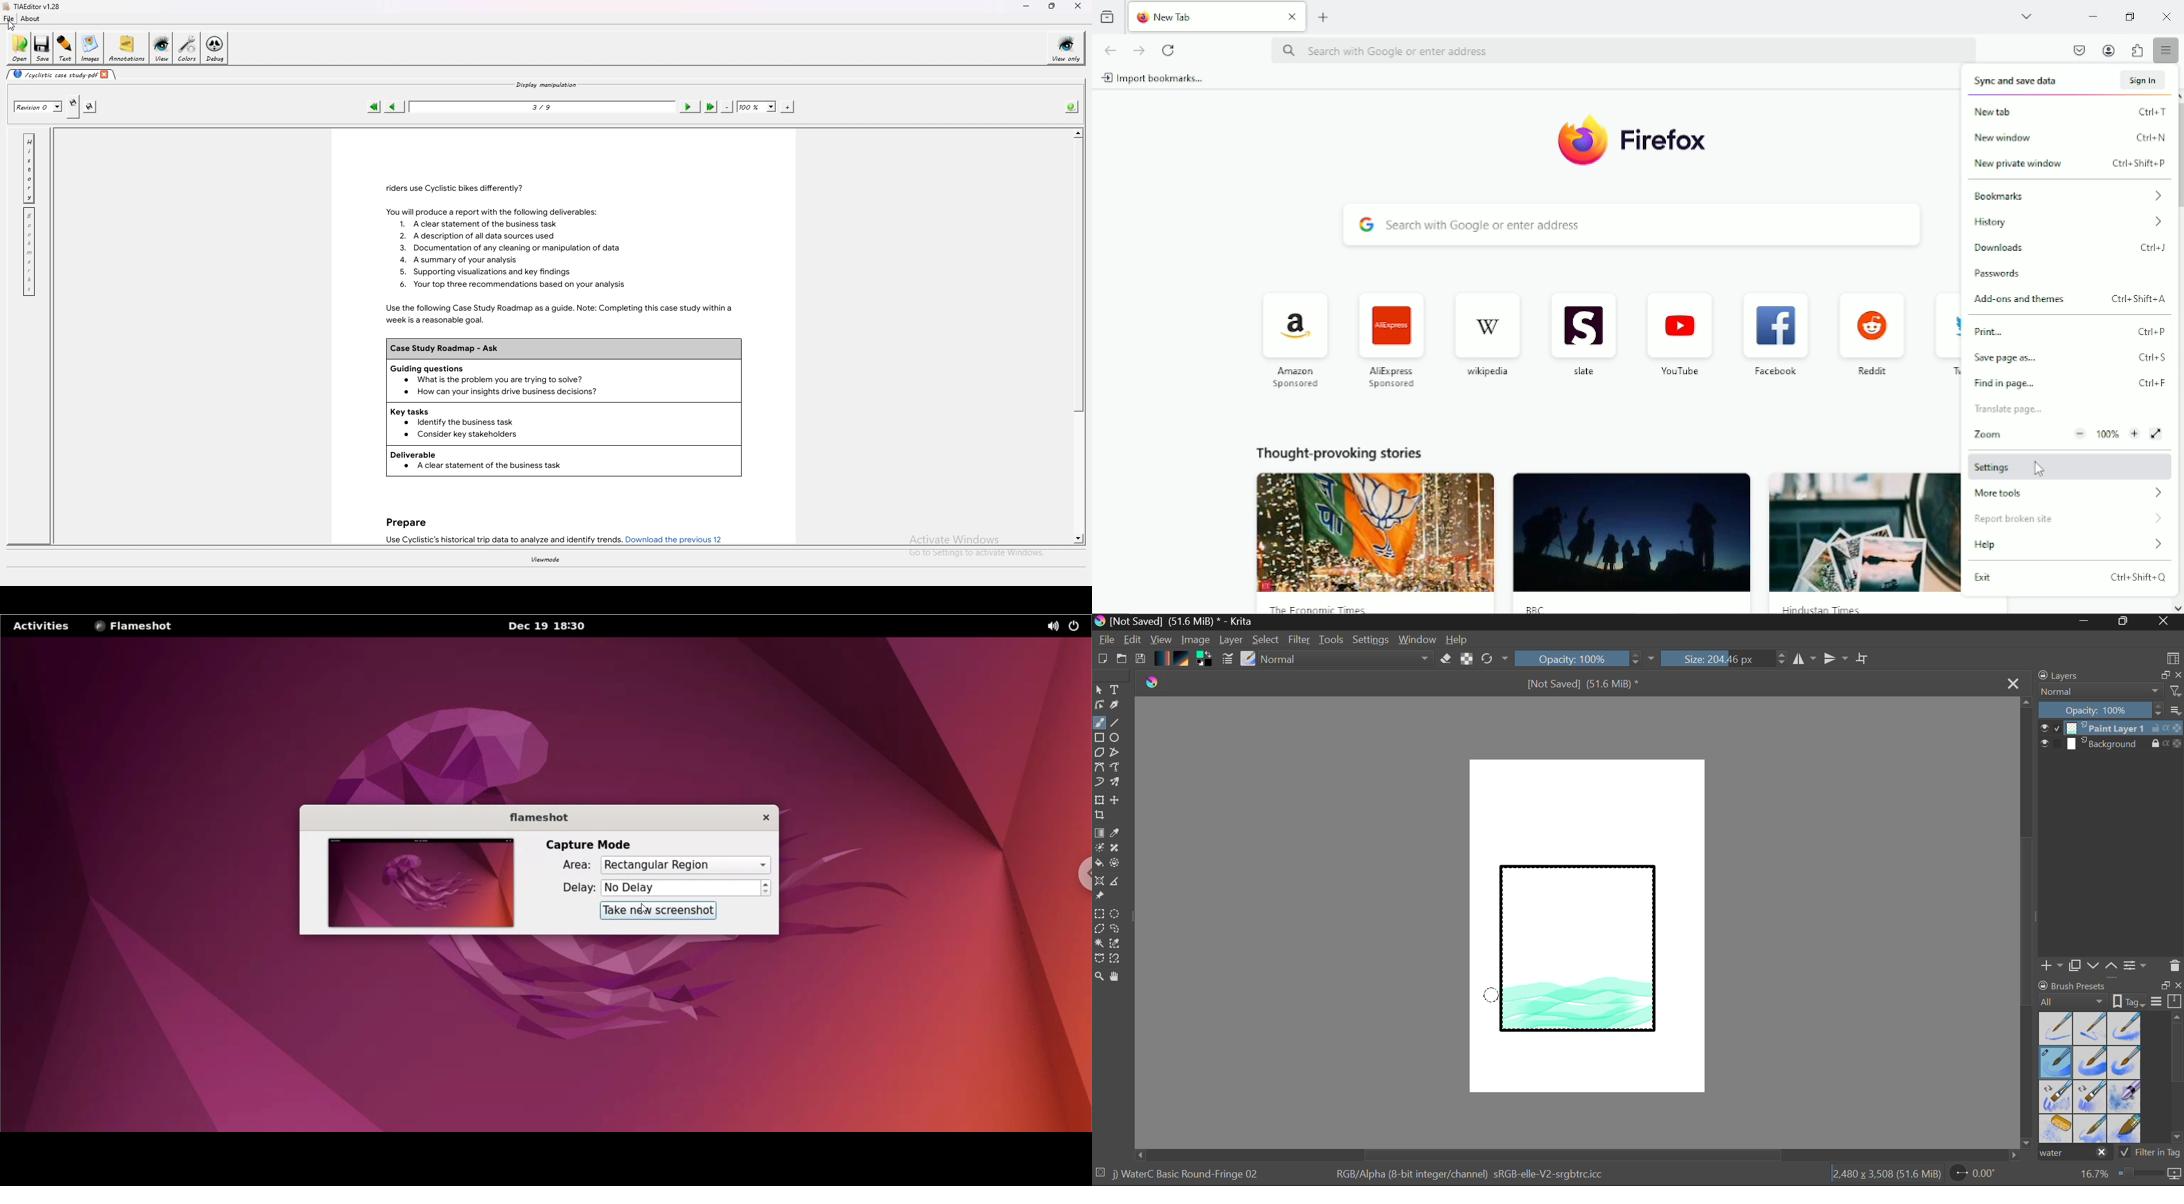  Describe the element at coordinates (2133, 434) in the screenshot. I see `increase` at that location.